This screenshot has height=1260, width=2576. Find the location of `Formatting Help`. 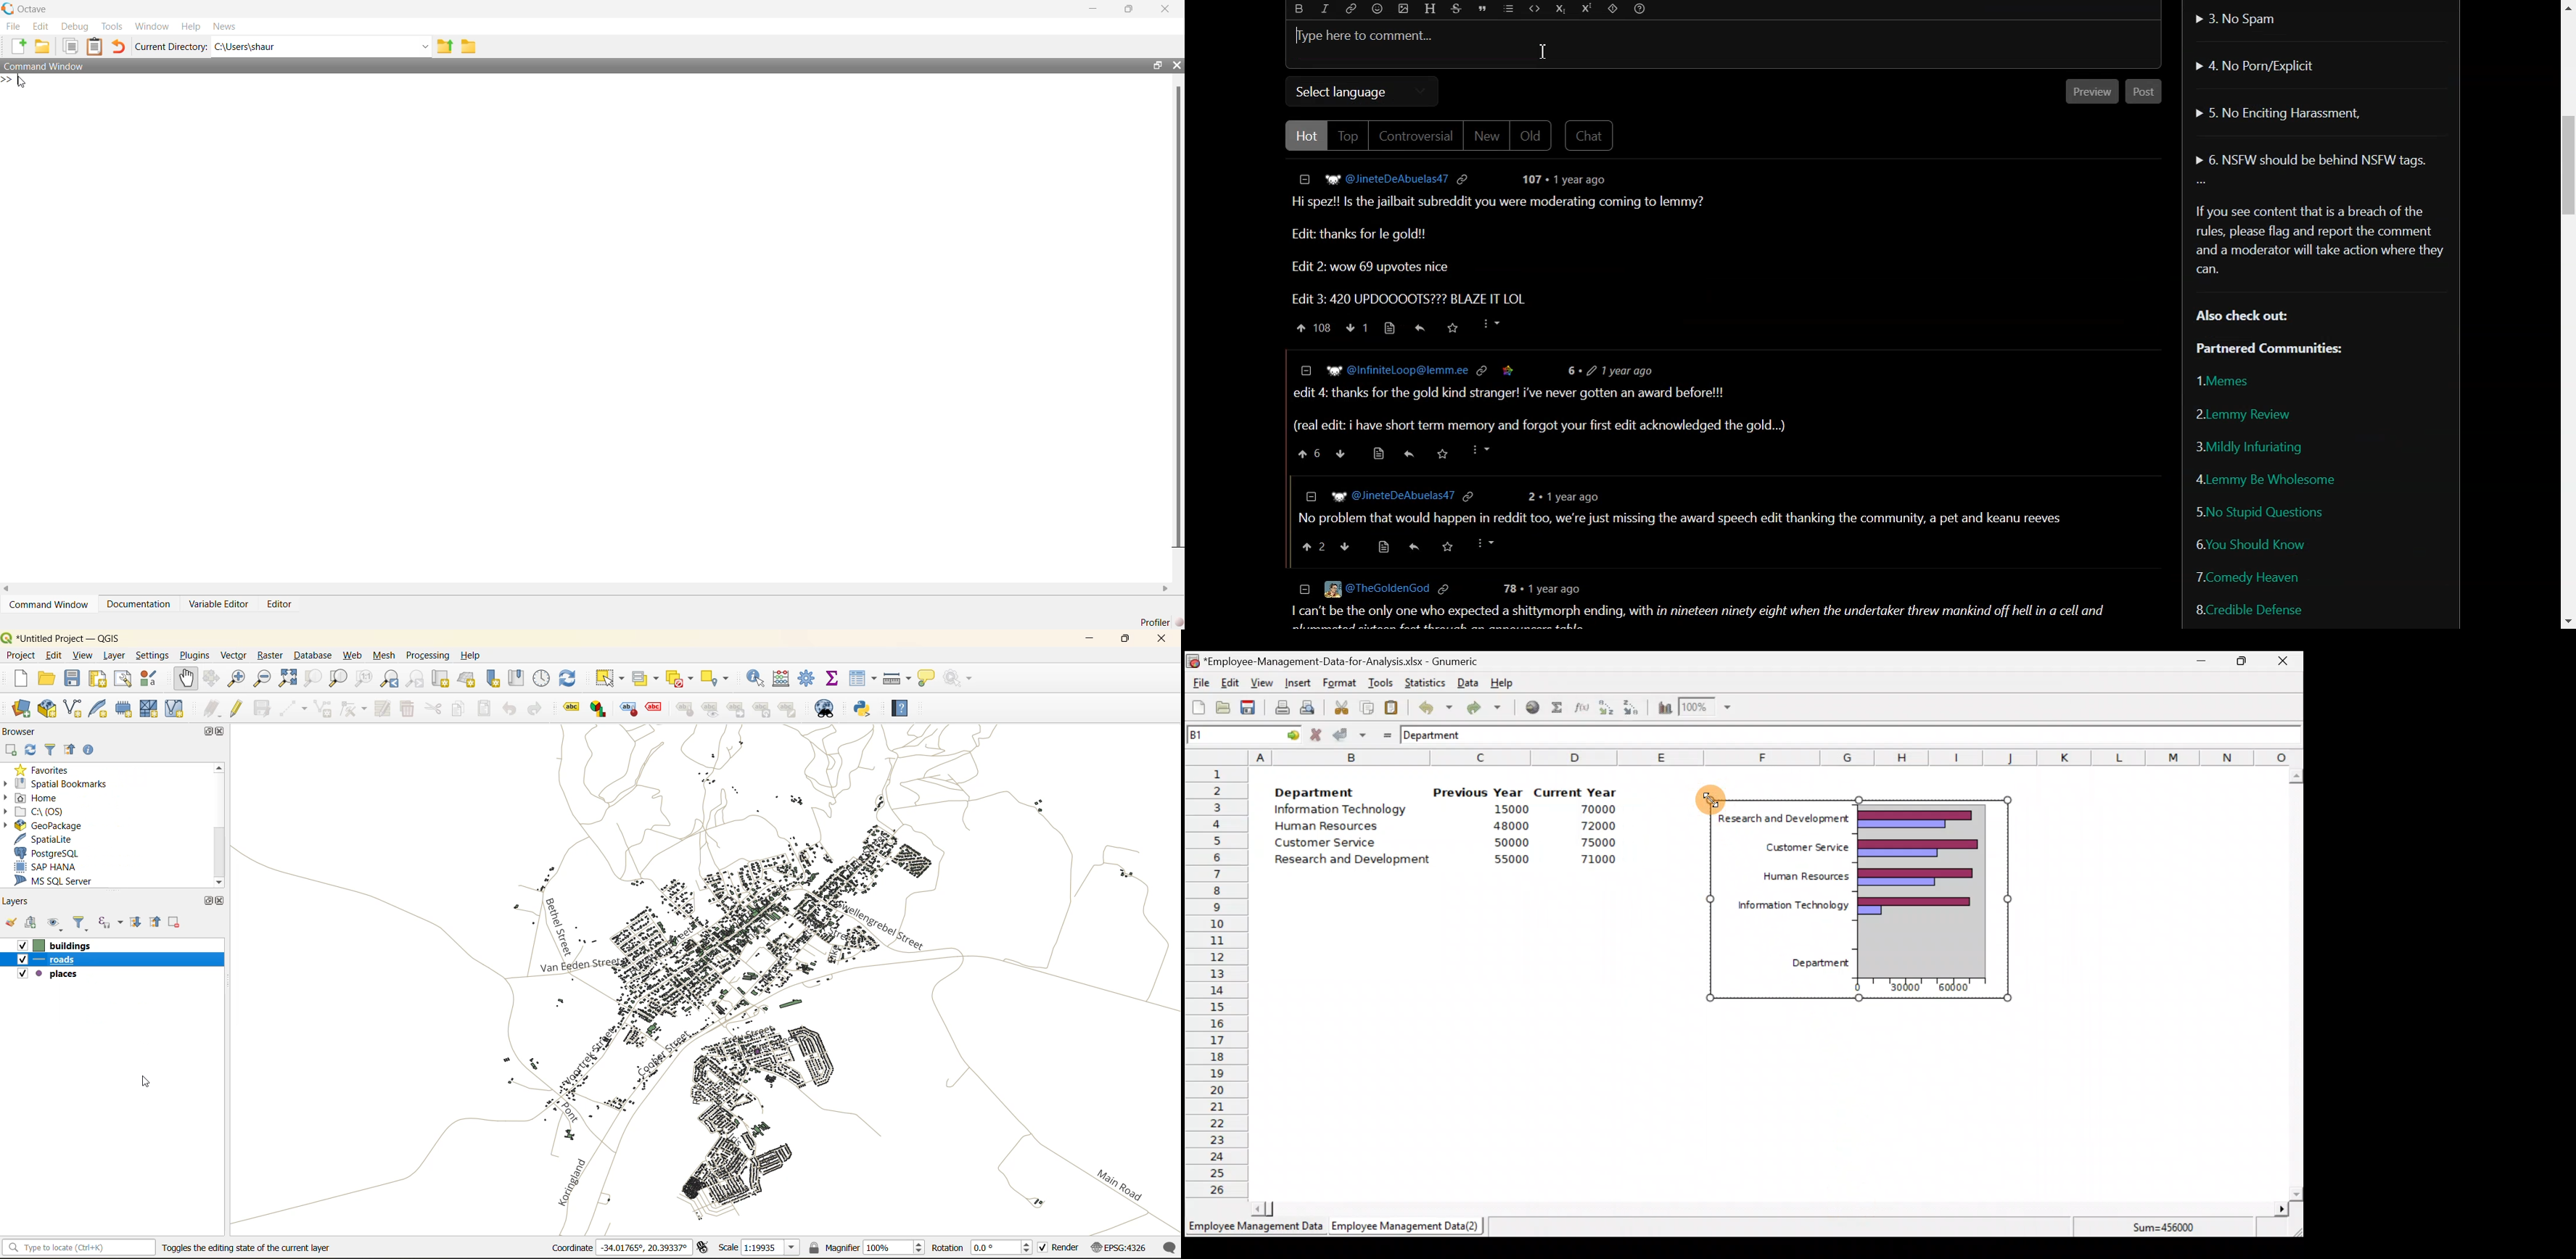

Formatting Help is located at coordinates (1640, 9).